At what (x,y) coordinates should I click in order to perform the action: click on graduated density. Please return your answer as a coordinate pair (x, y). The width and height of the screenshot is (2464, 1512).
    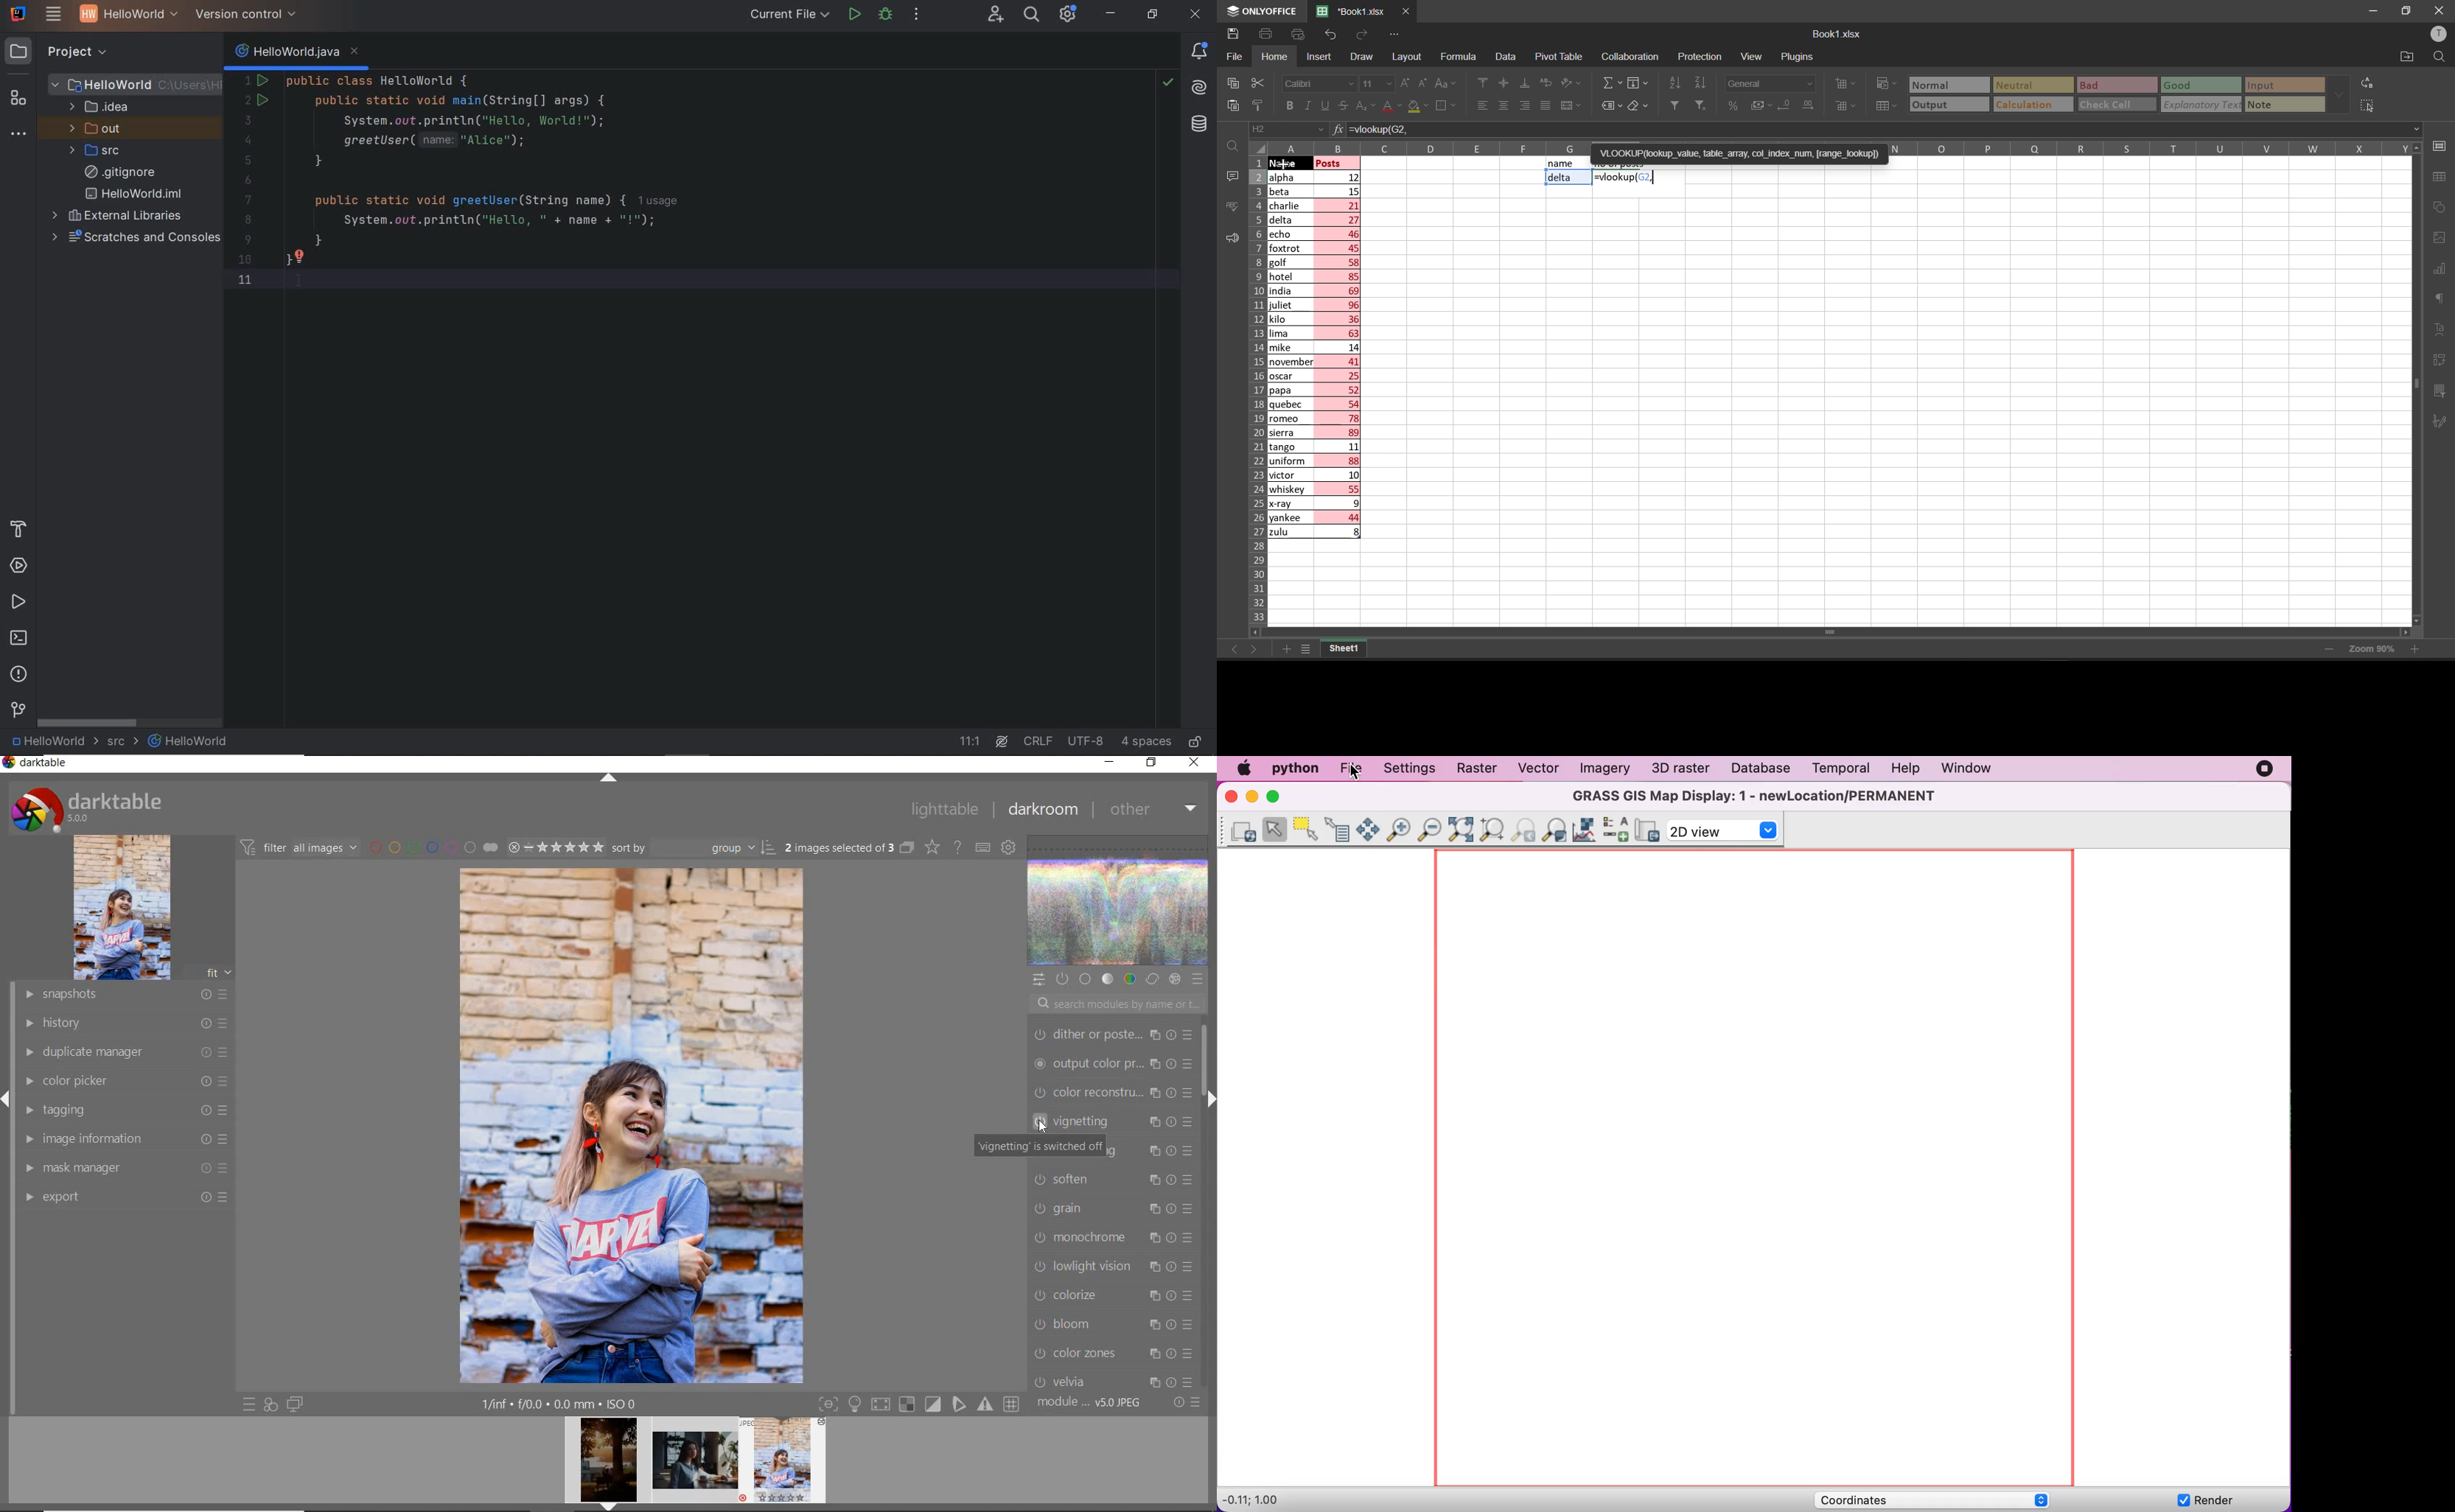
    Looking at the image, I should click on (1114, 1033).